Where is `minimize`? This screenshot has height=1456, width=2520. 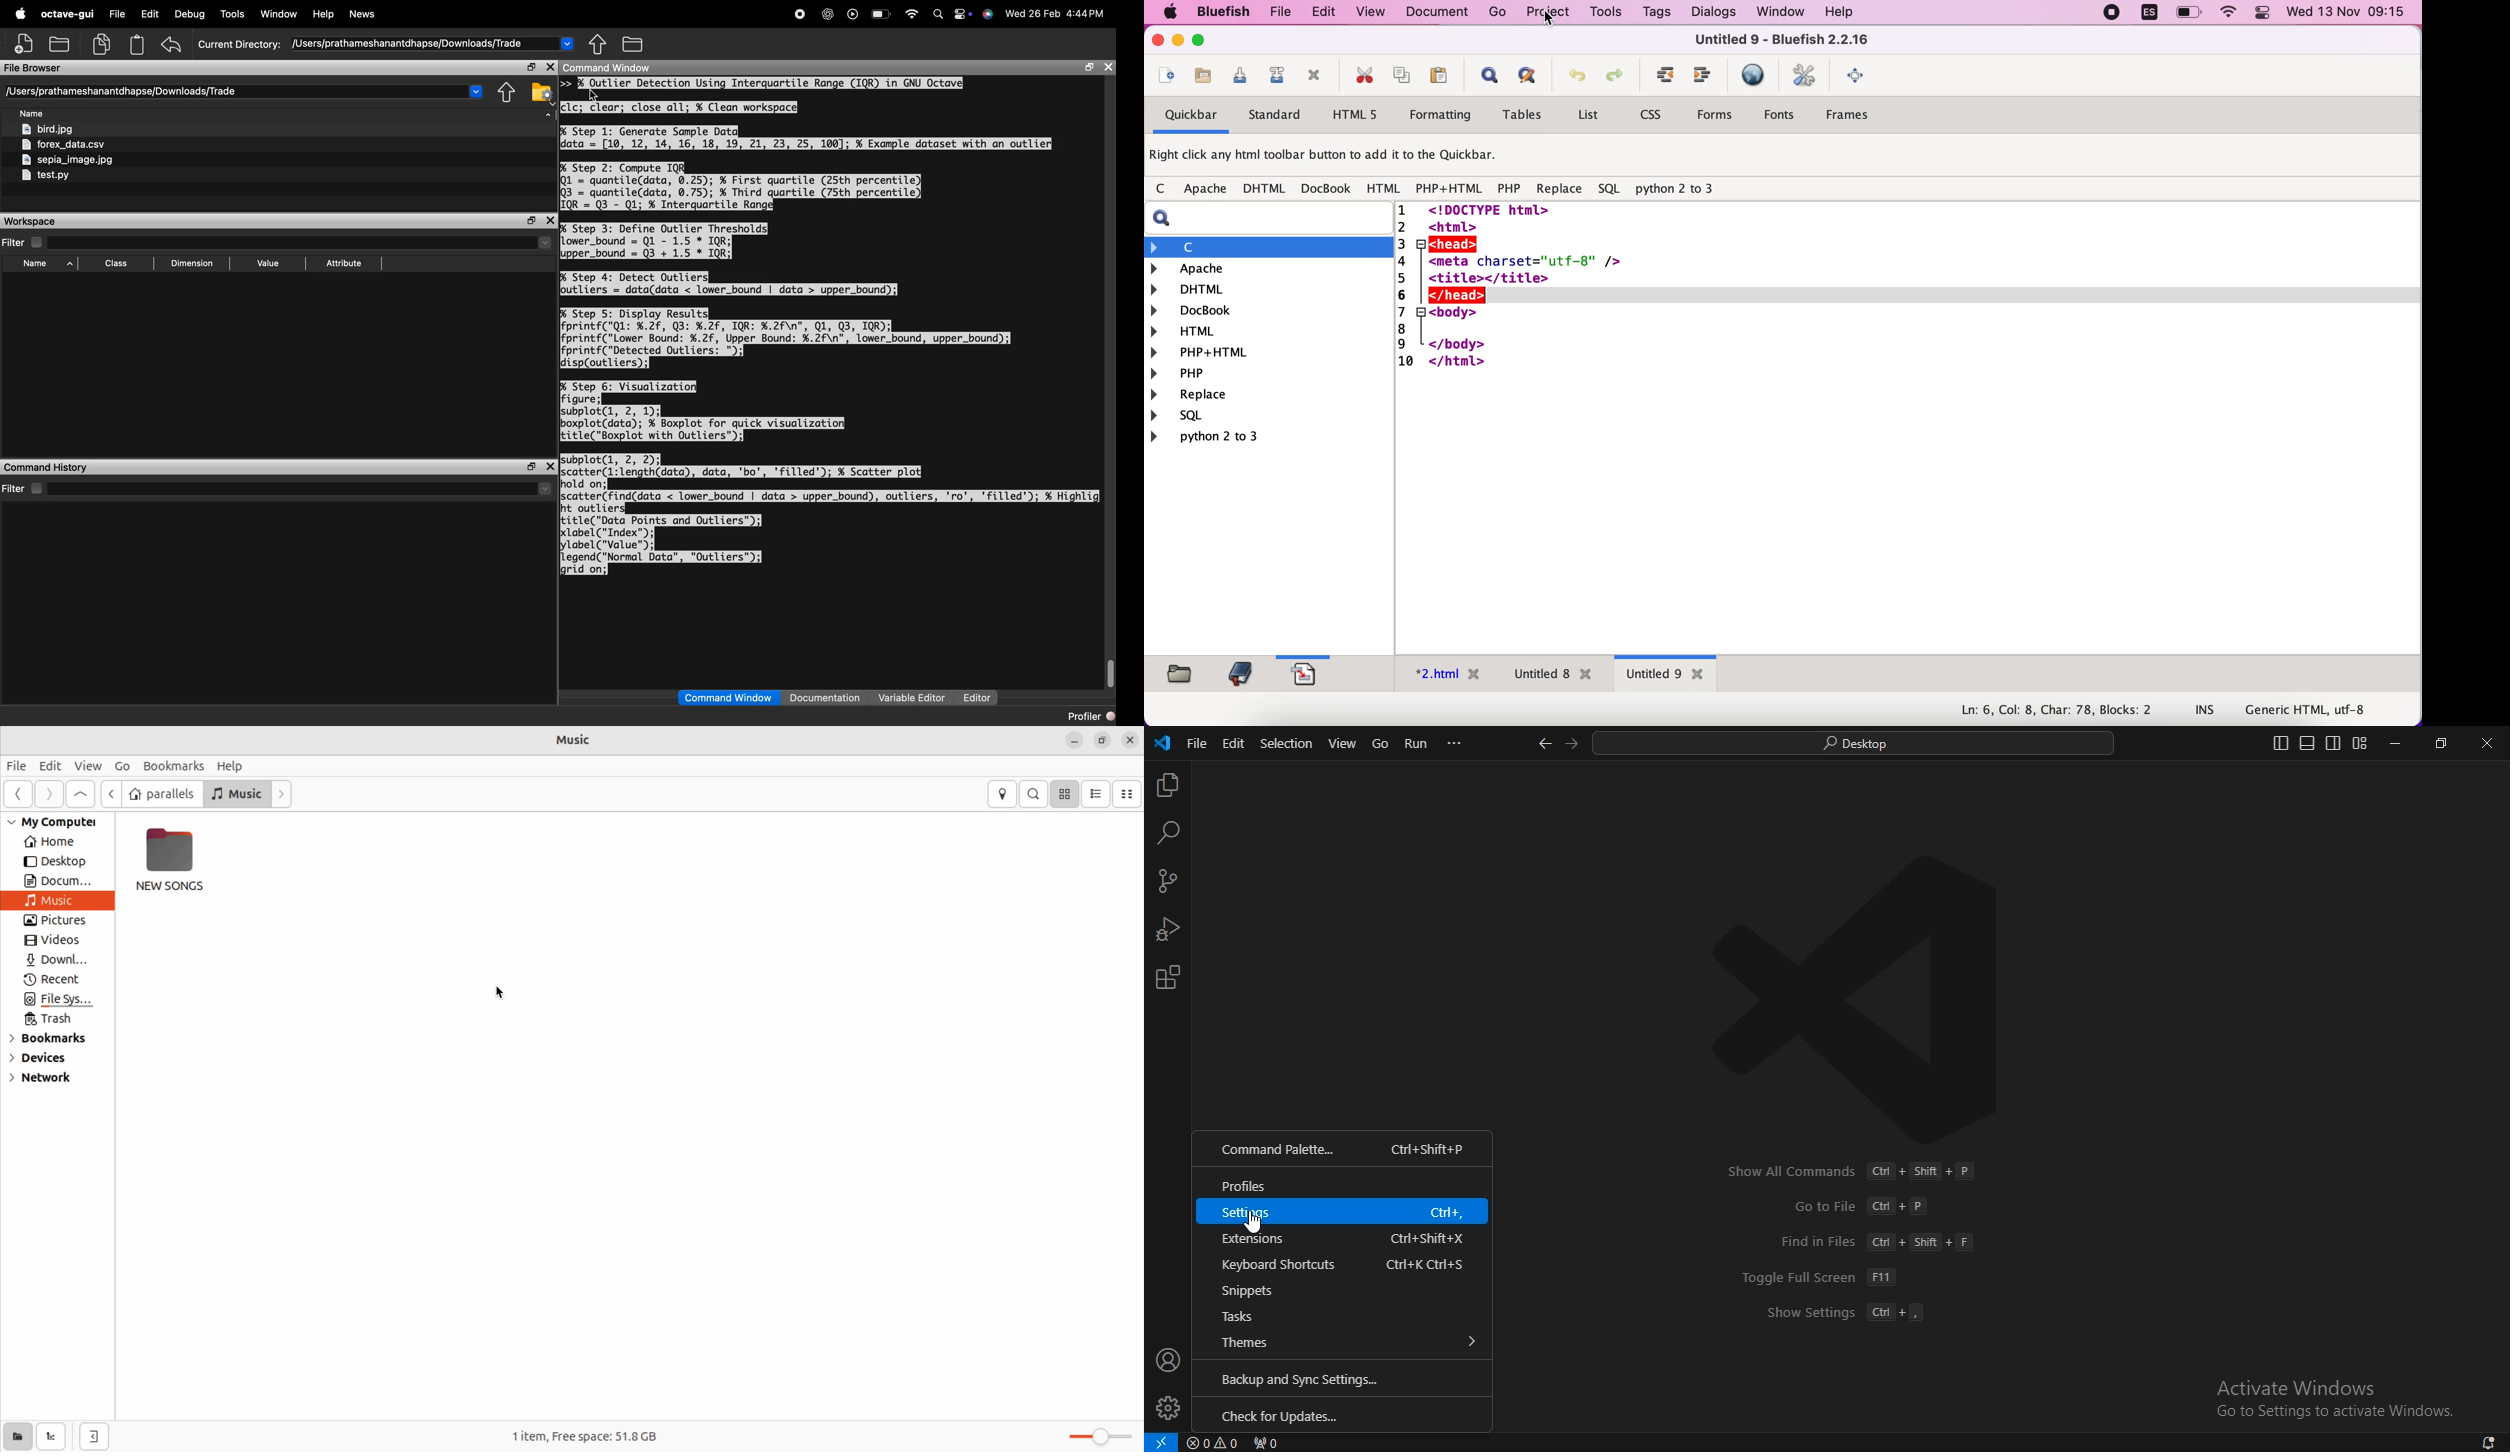 minimize is located at coordinates (2397, 742).